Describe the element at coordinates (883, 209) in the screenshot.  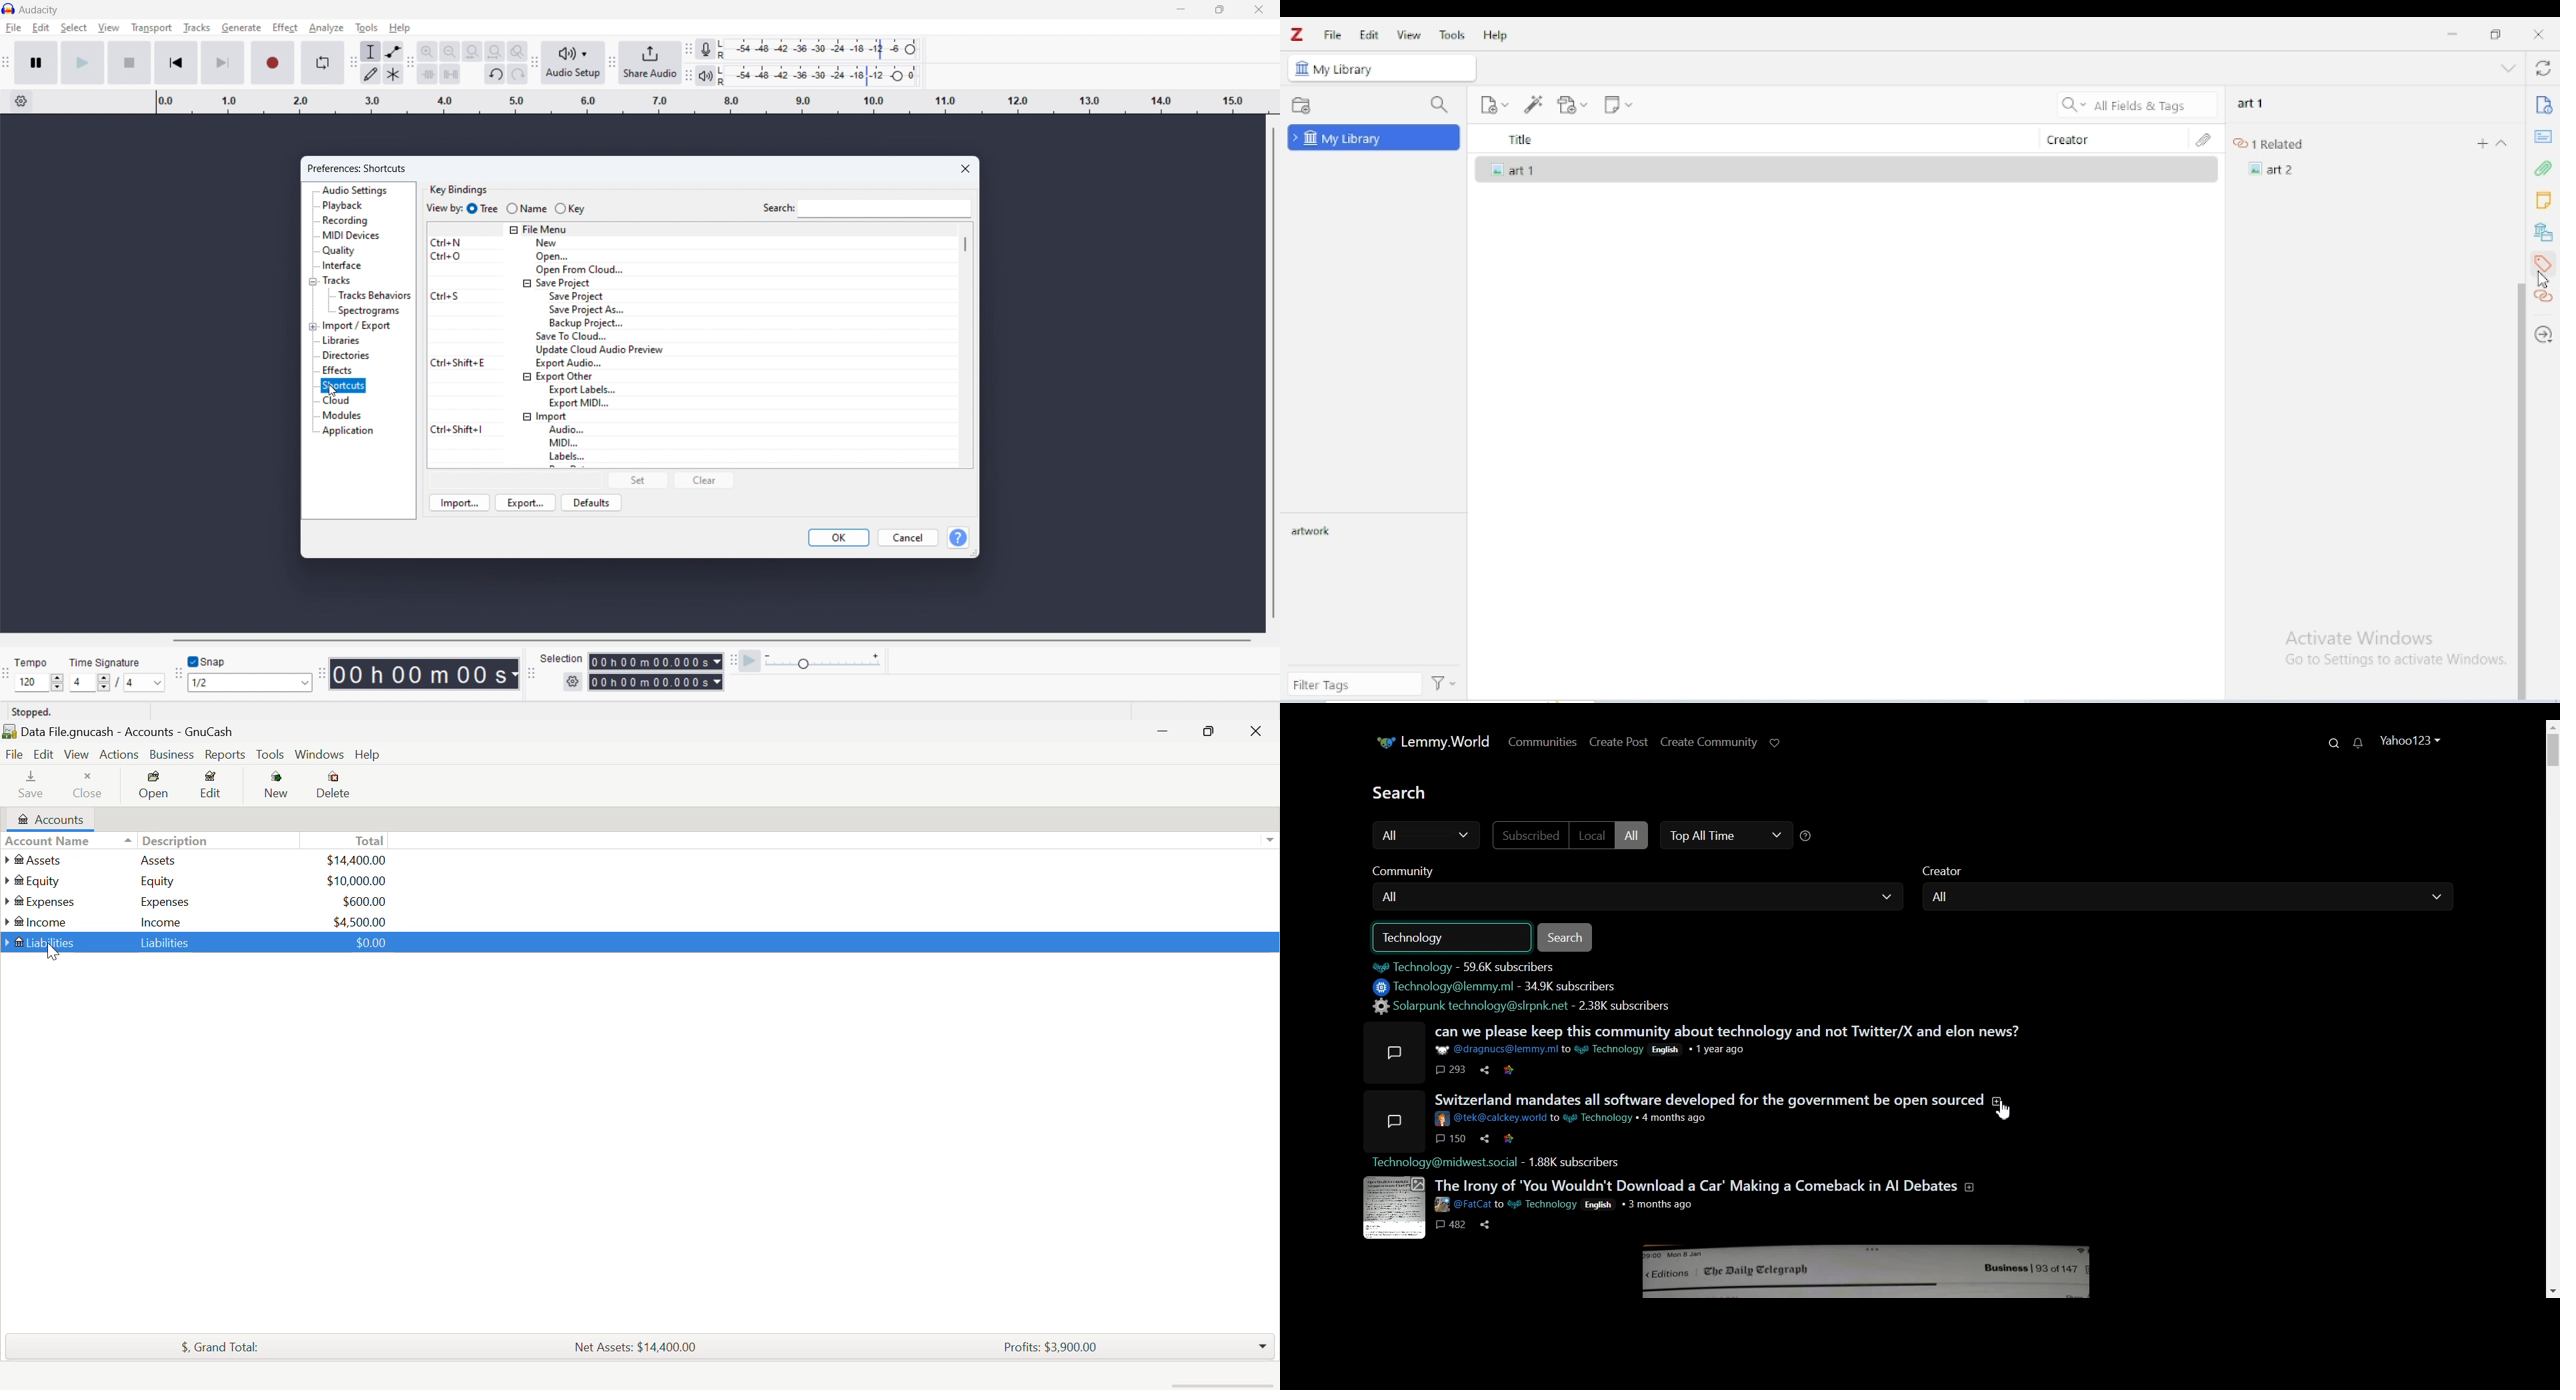
I see `search` at that location.